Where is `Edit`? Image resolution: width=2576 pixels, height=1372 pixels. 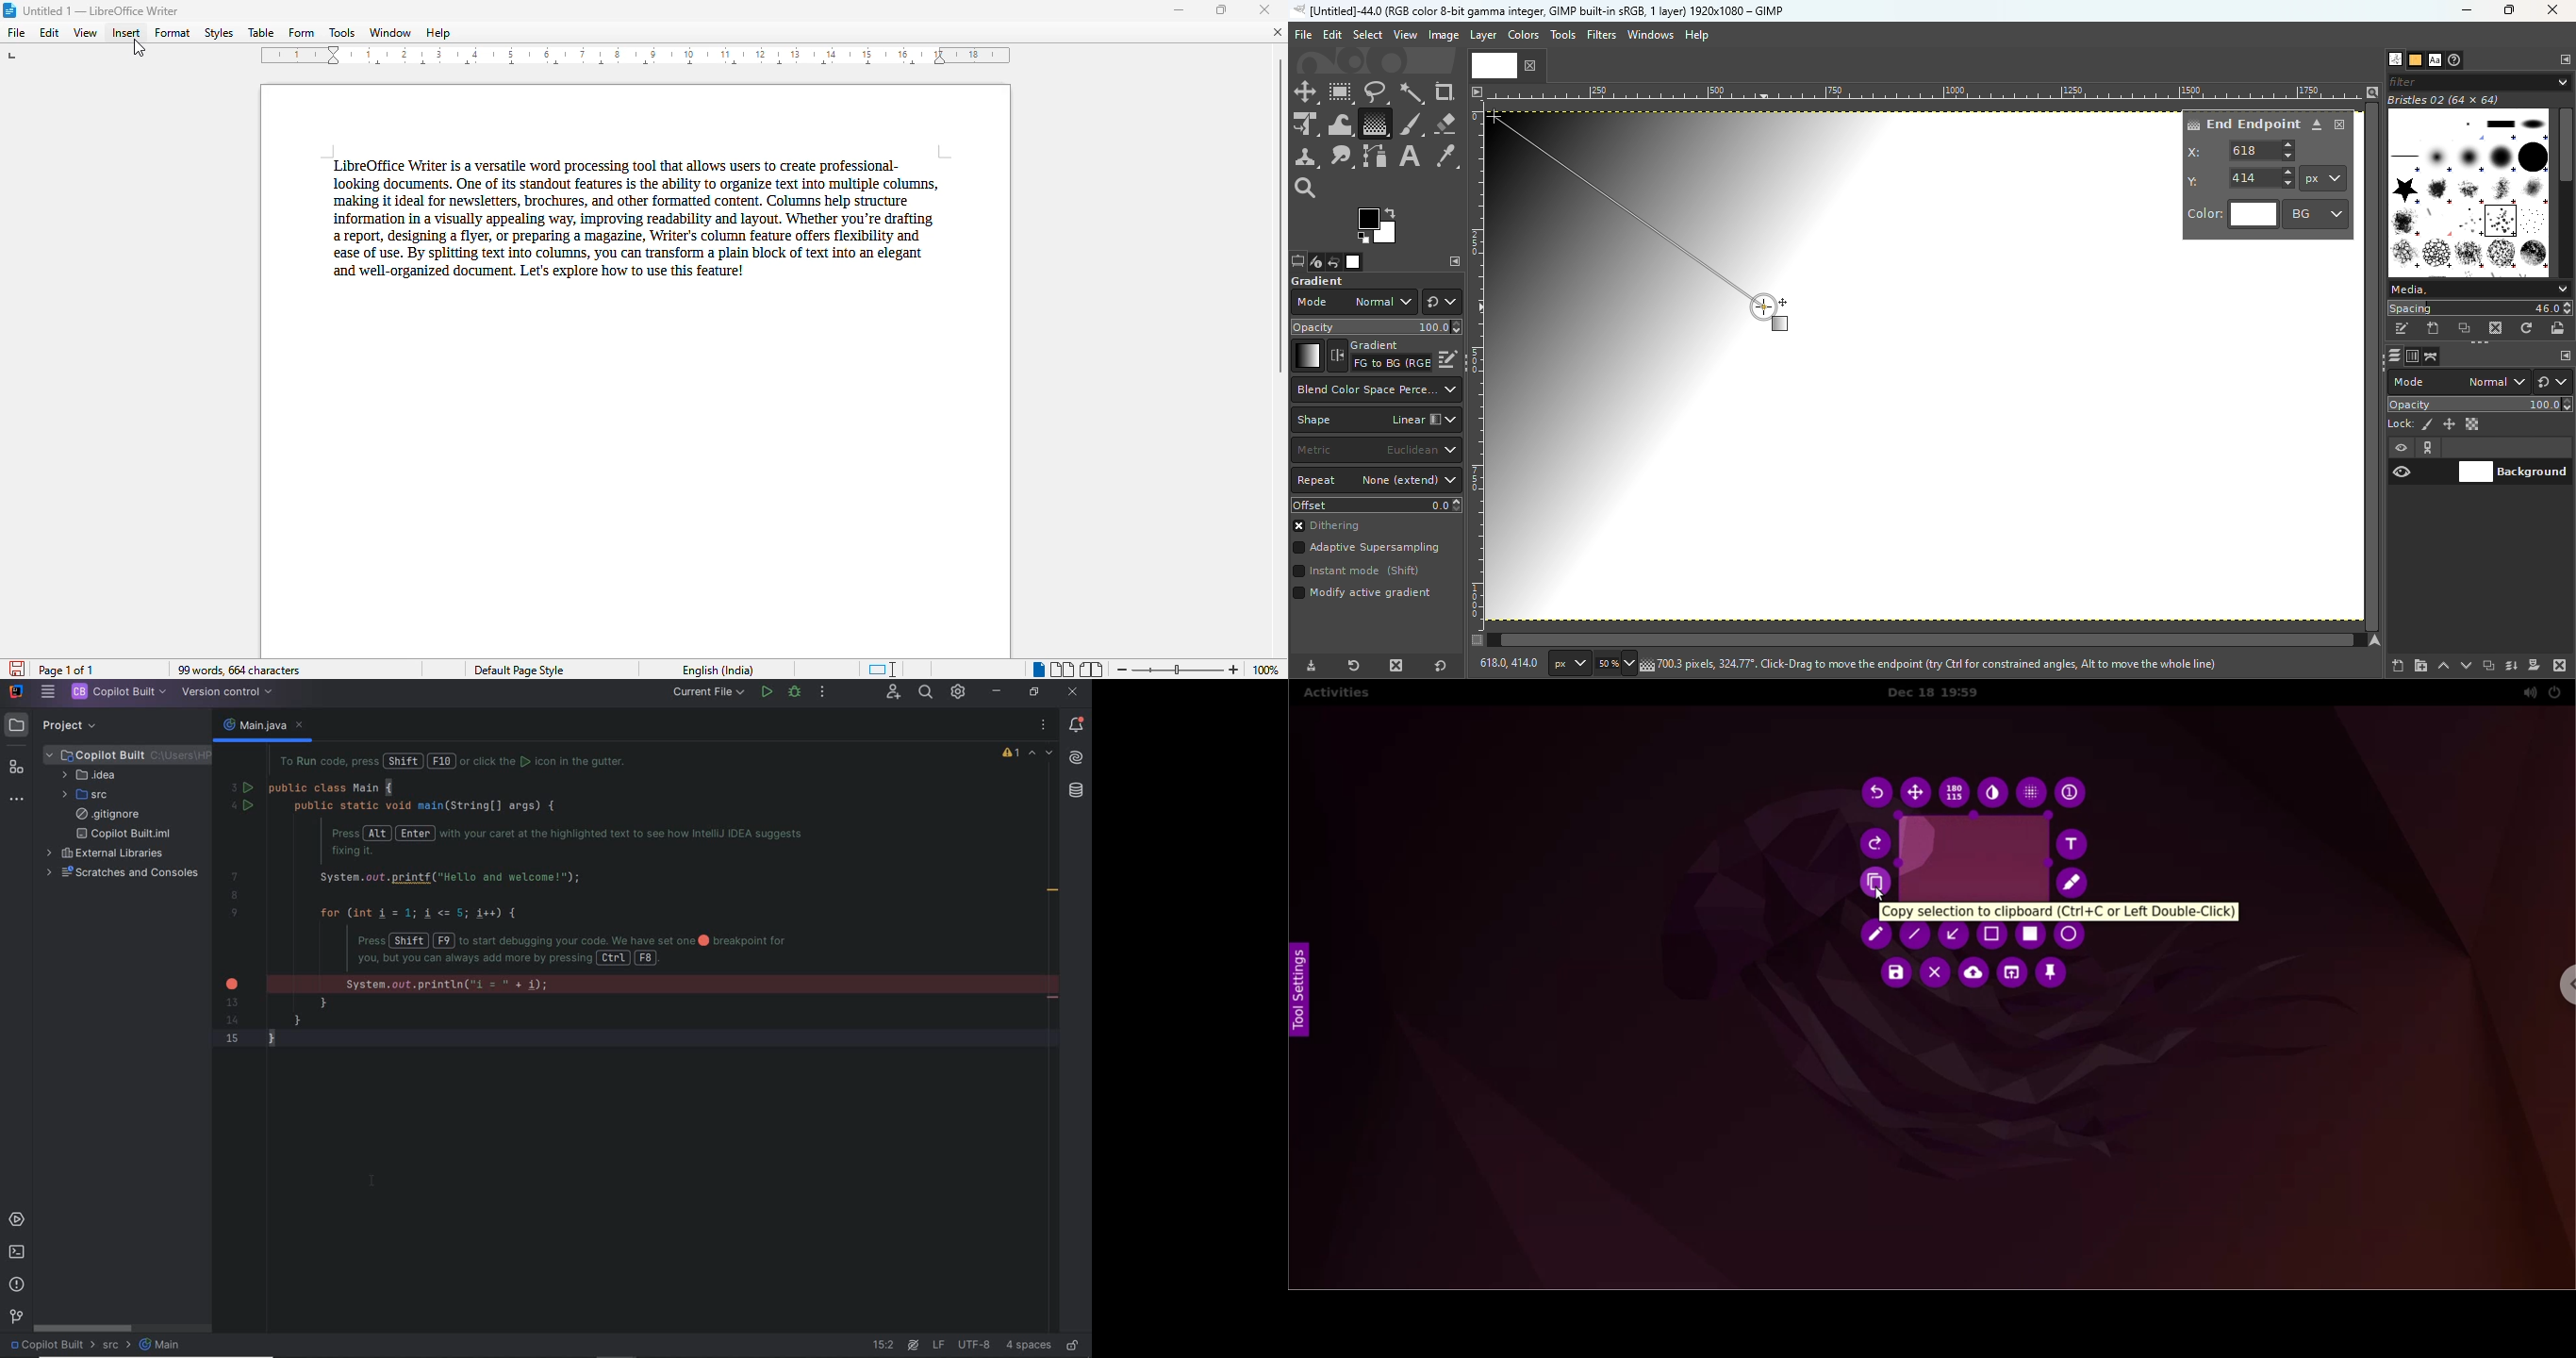
Edit is located at coordinates (1332, 35).